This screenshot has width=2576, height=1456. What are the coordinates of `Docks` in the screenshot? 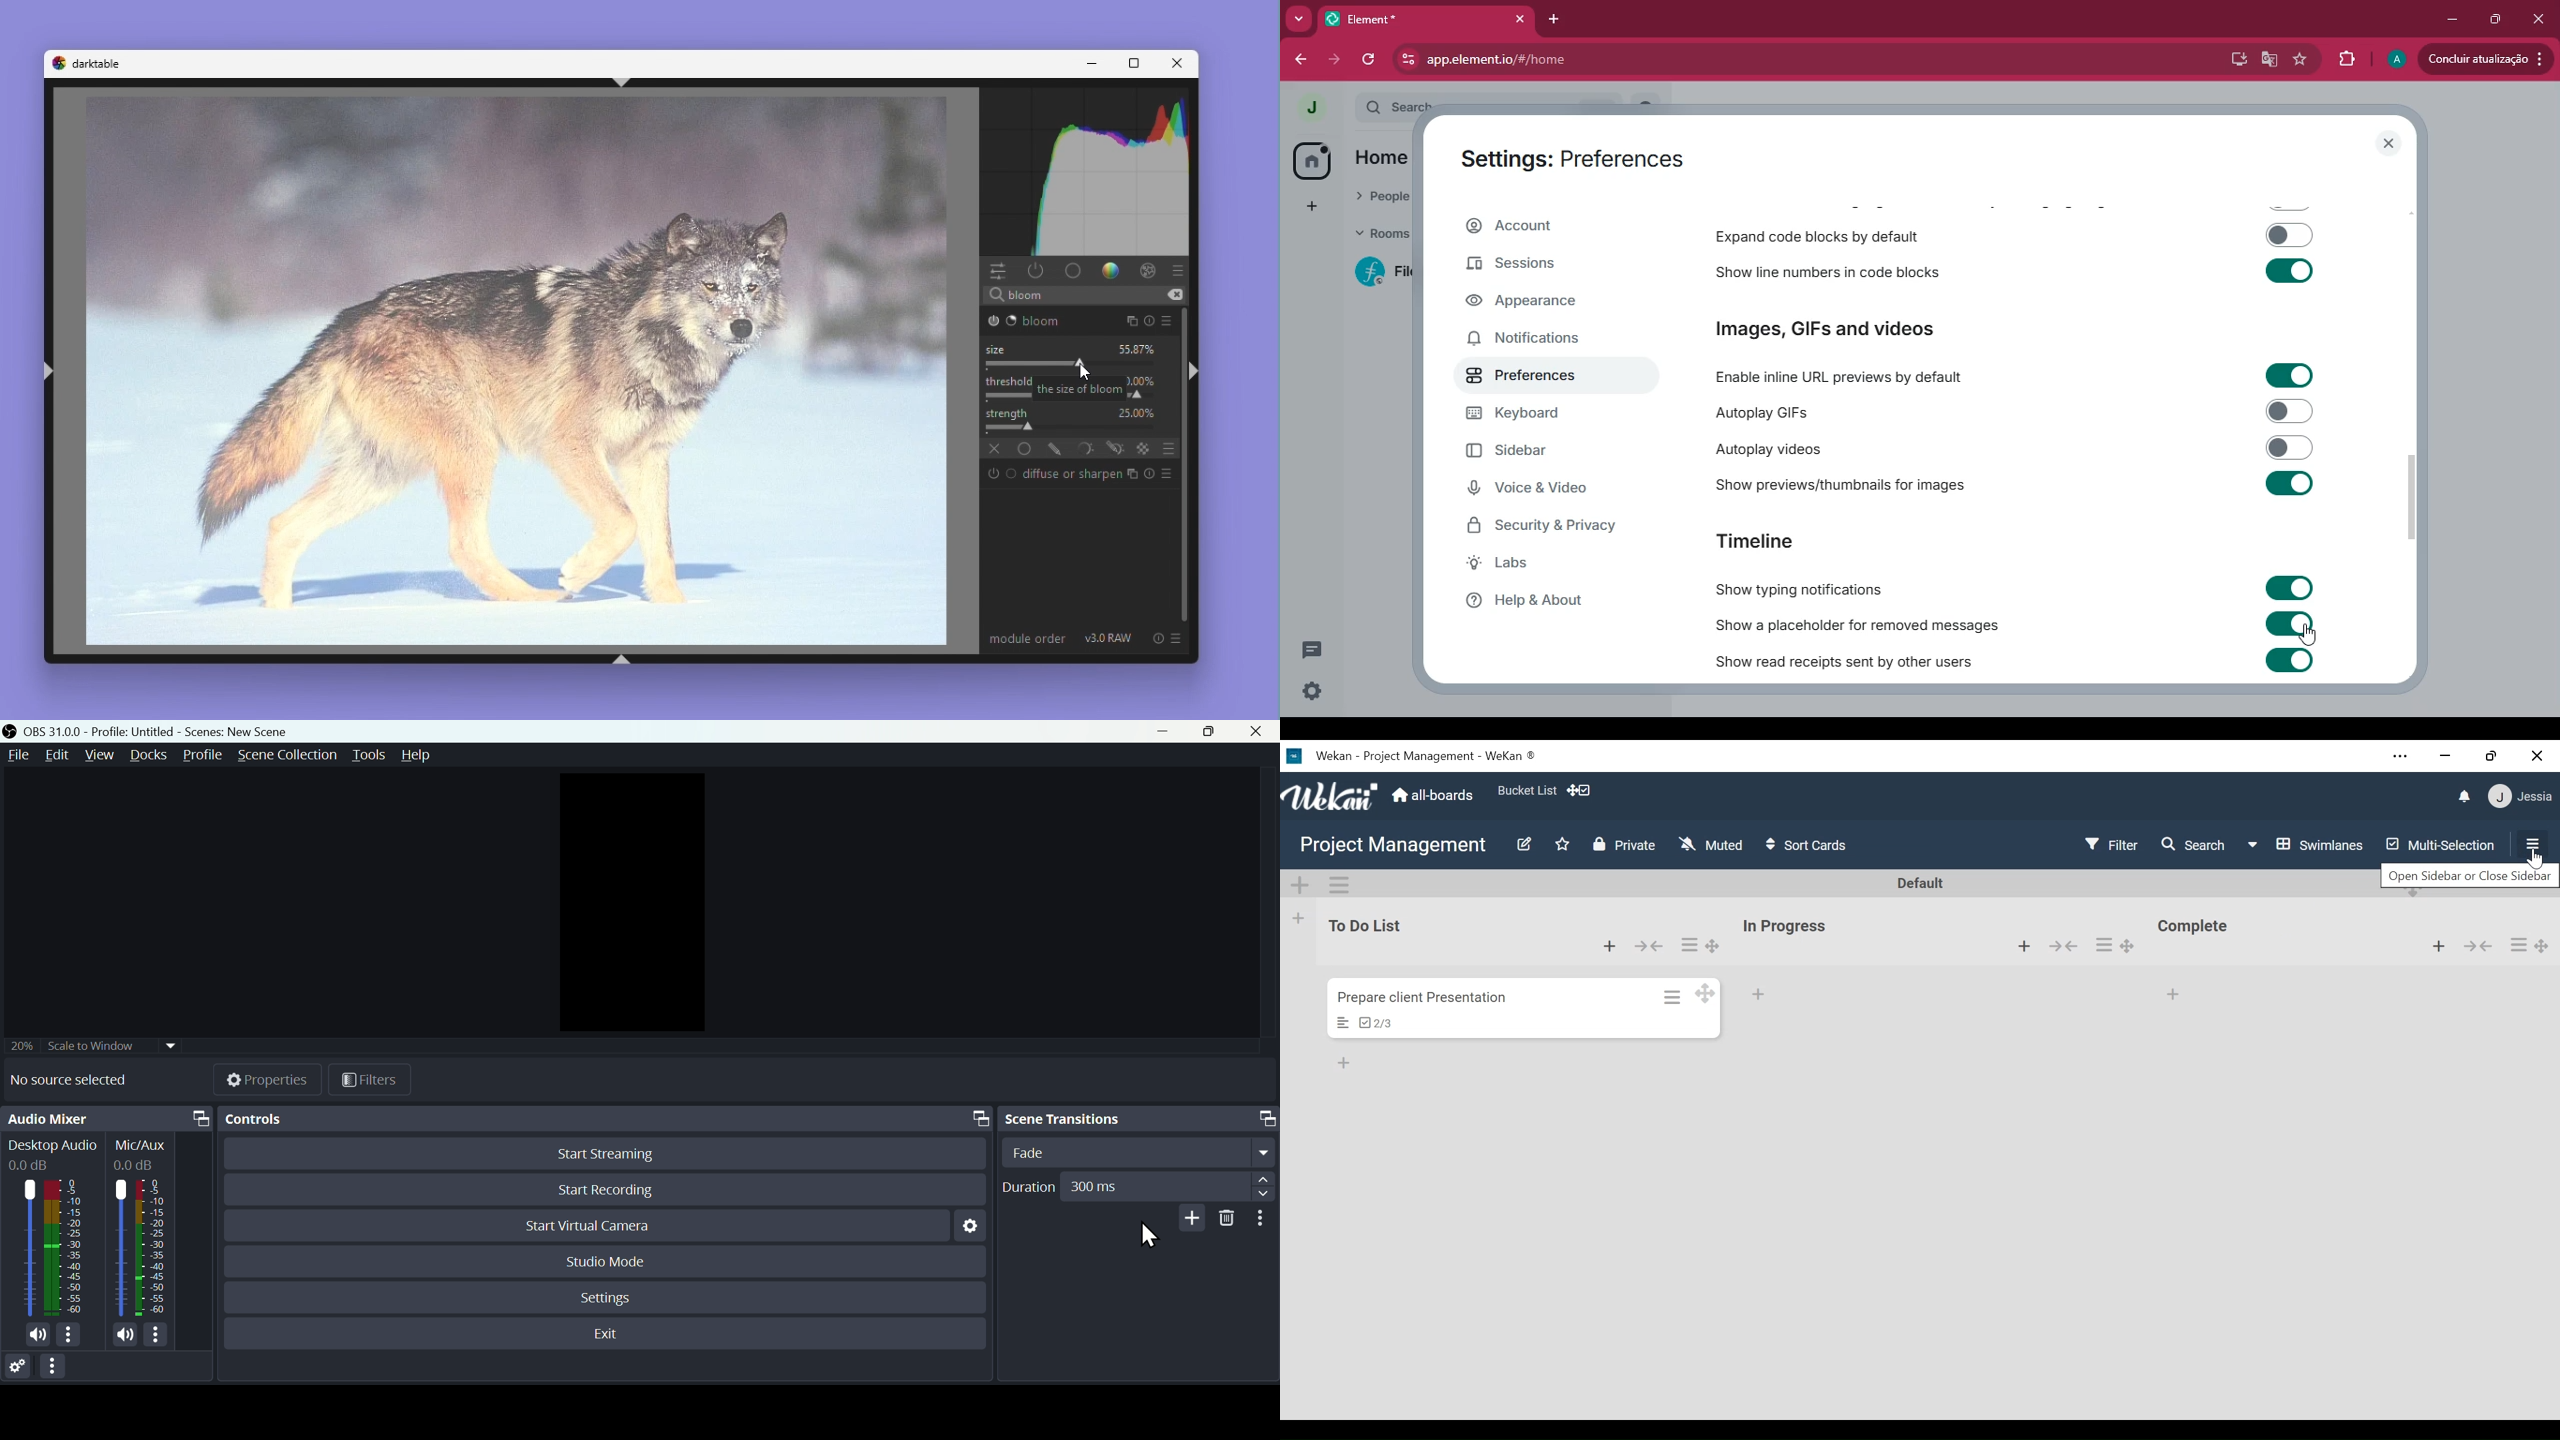 It's located at (149, 755).